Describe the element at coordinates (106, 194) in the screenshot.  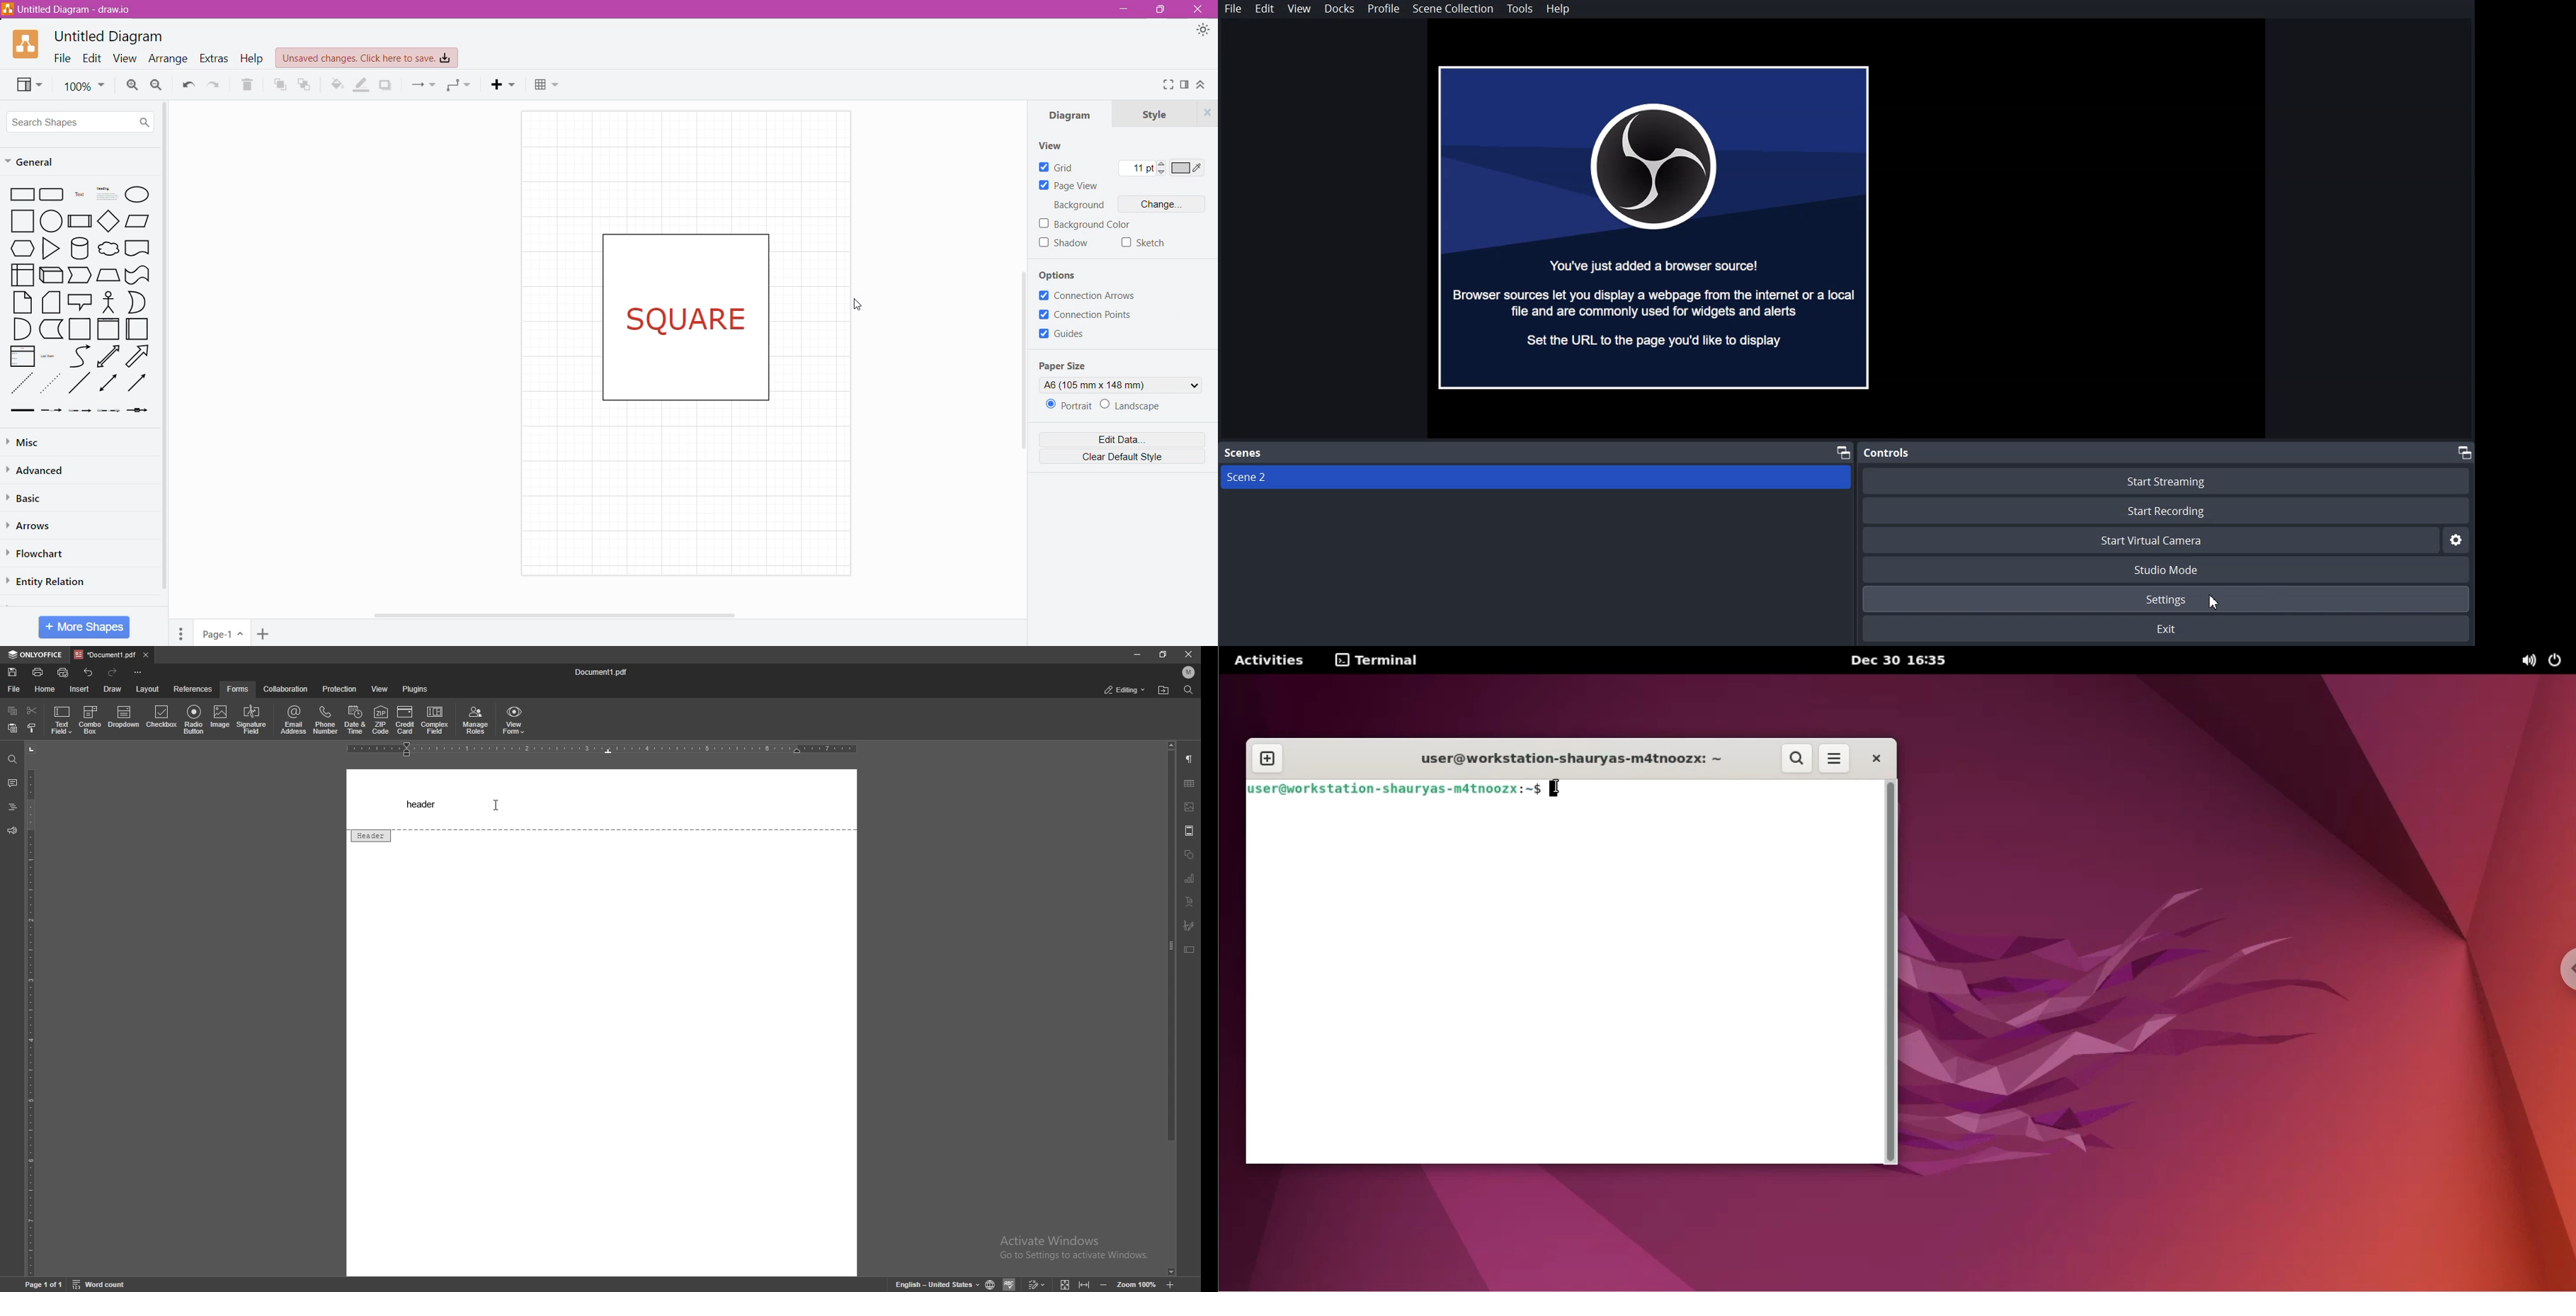
I see `Heading` at that location.